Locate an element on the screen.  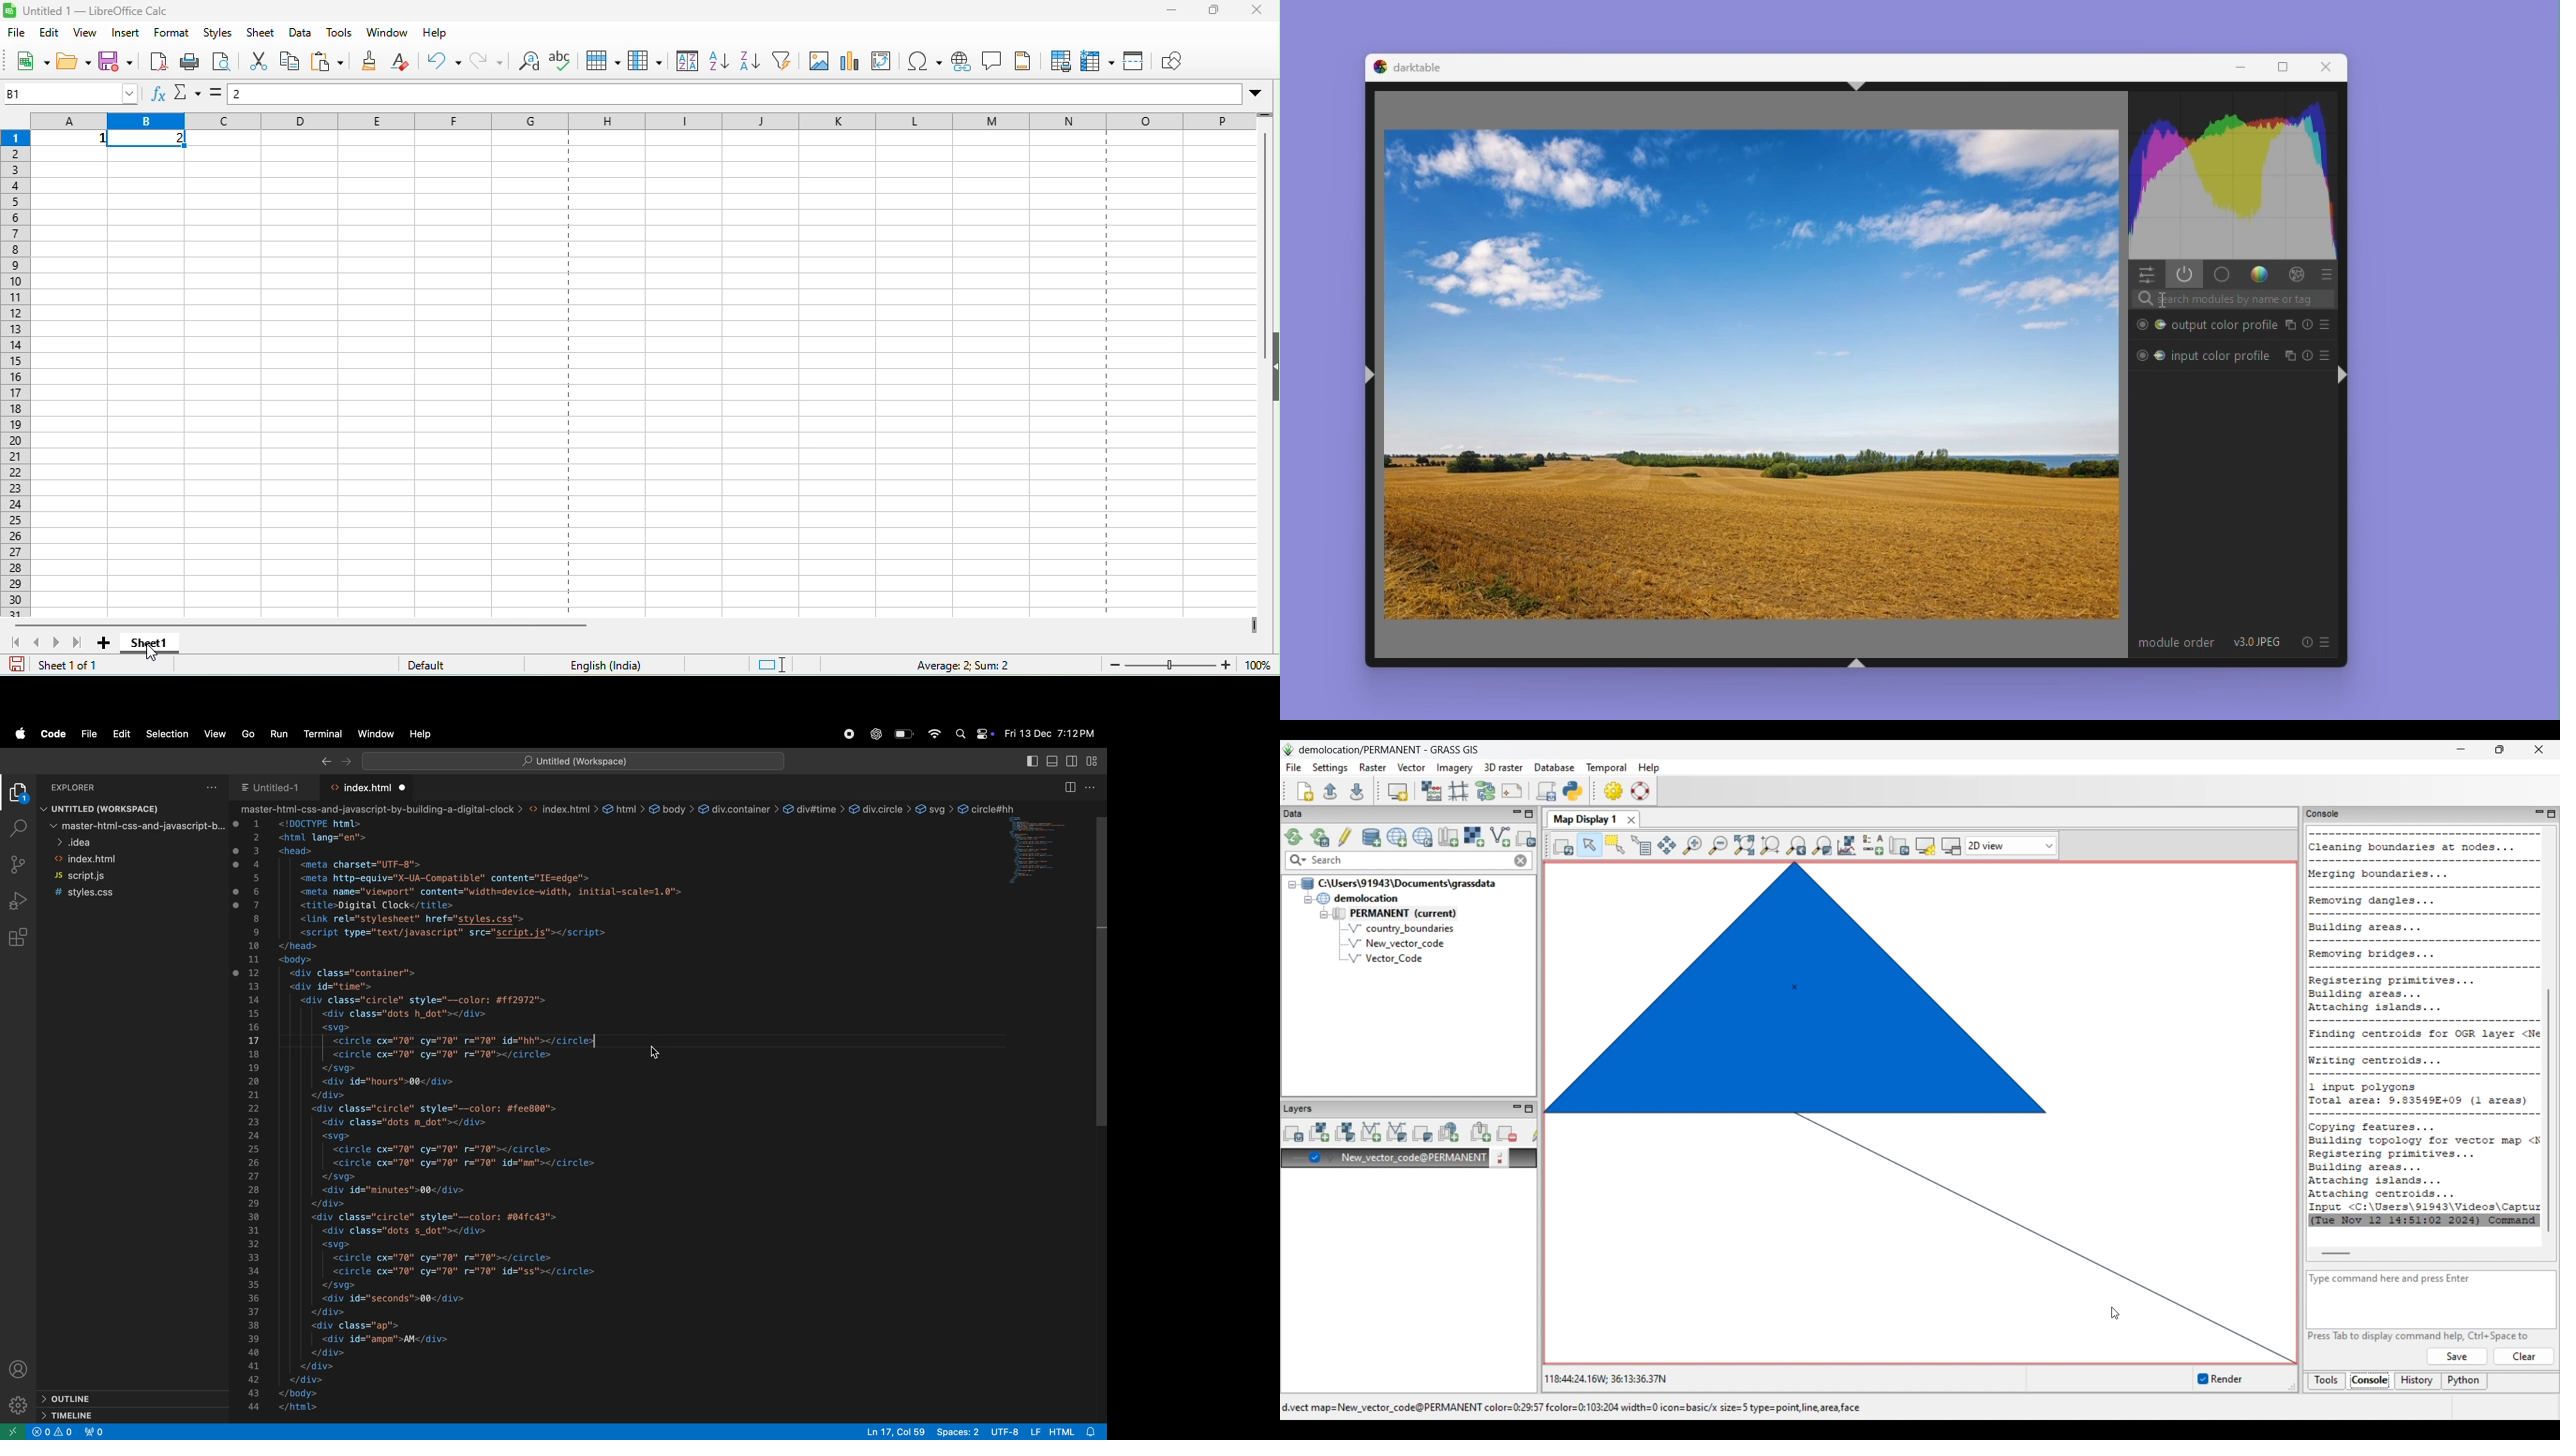
Tools, current selection is located at coordinates (2327, 1381).